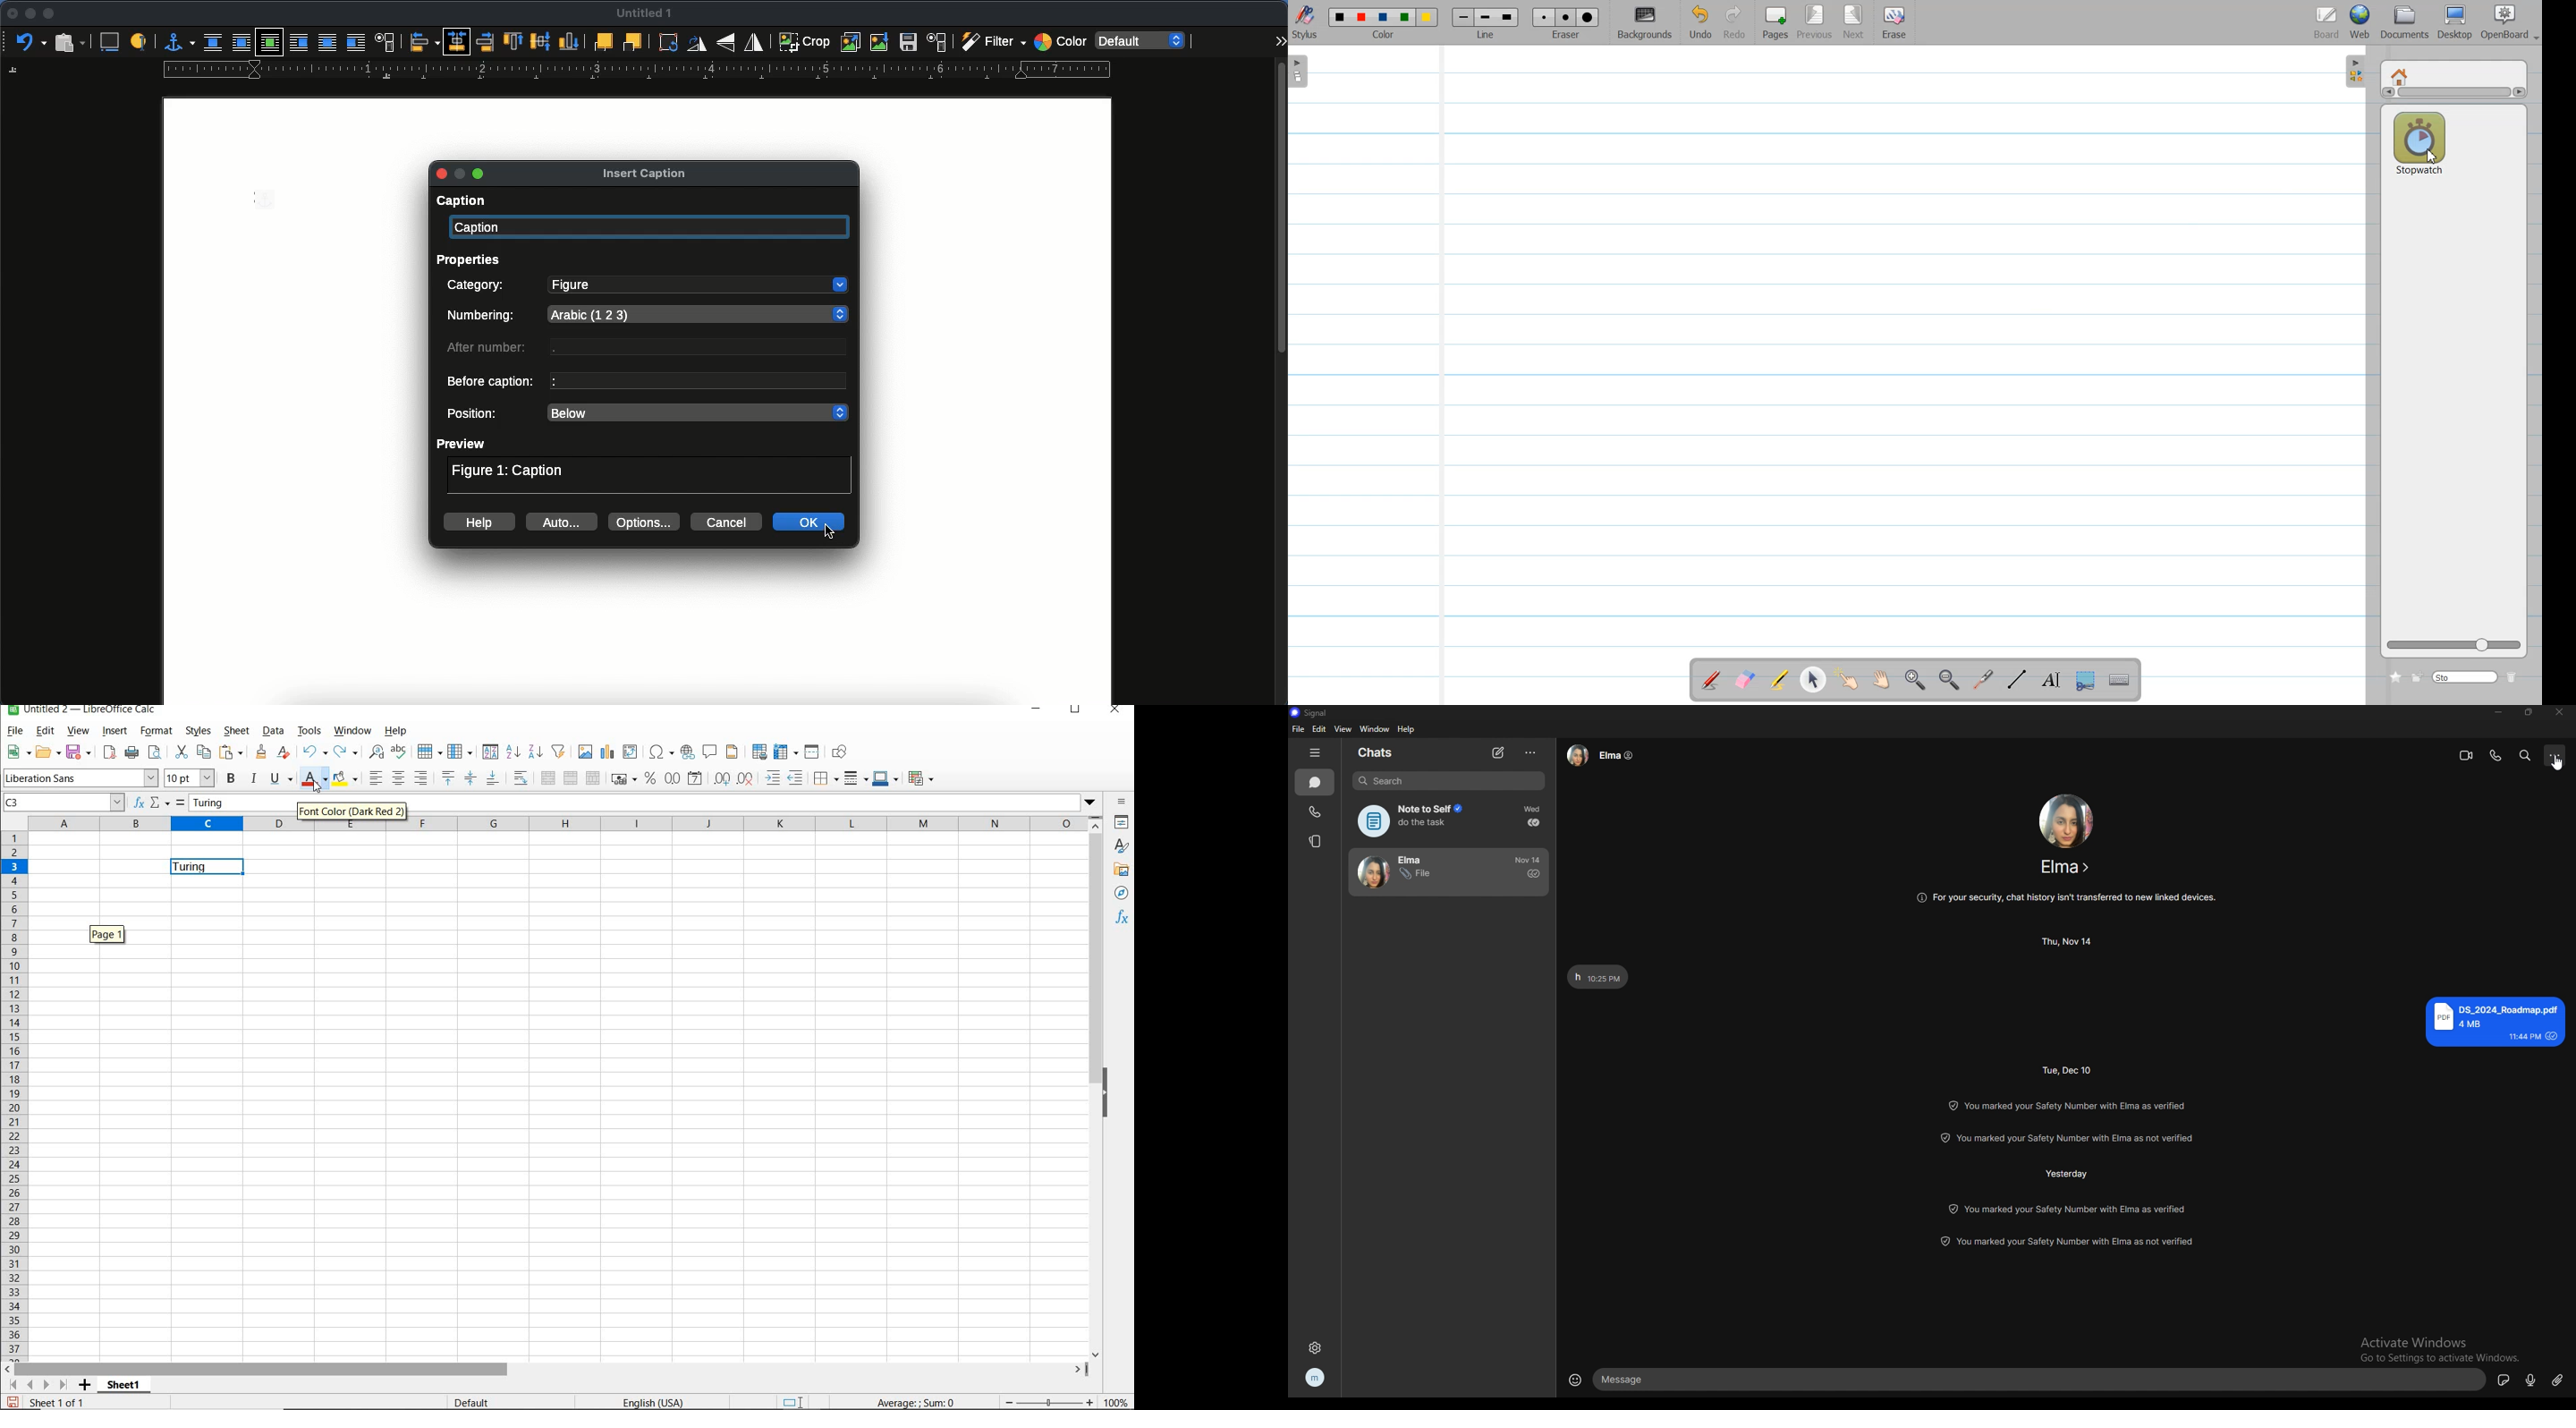 The height and width of the screenshot is (1428, 2576). What do you see at coordinates (1316, 812) in the screenshot?
I see `calls` at bounding box center [1316, 812].